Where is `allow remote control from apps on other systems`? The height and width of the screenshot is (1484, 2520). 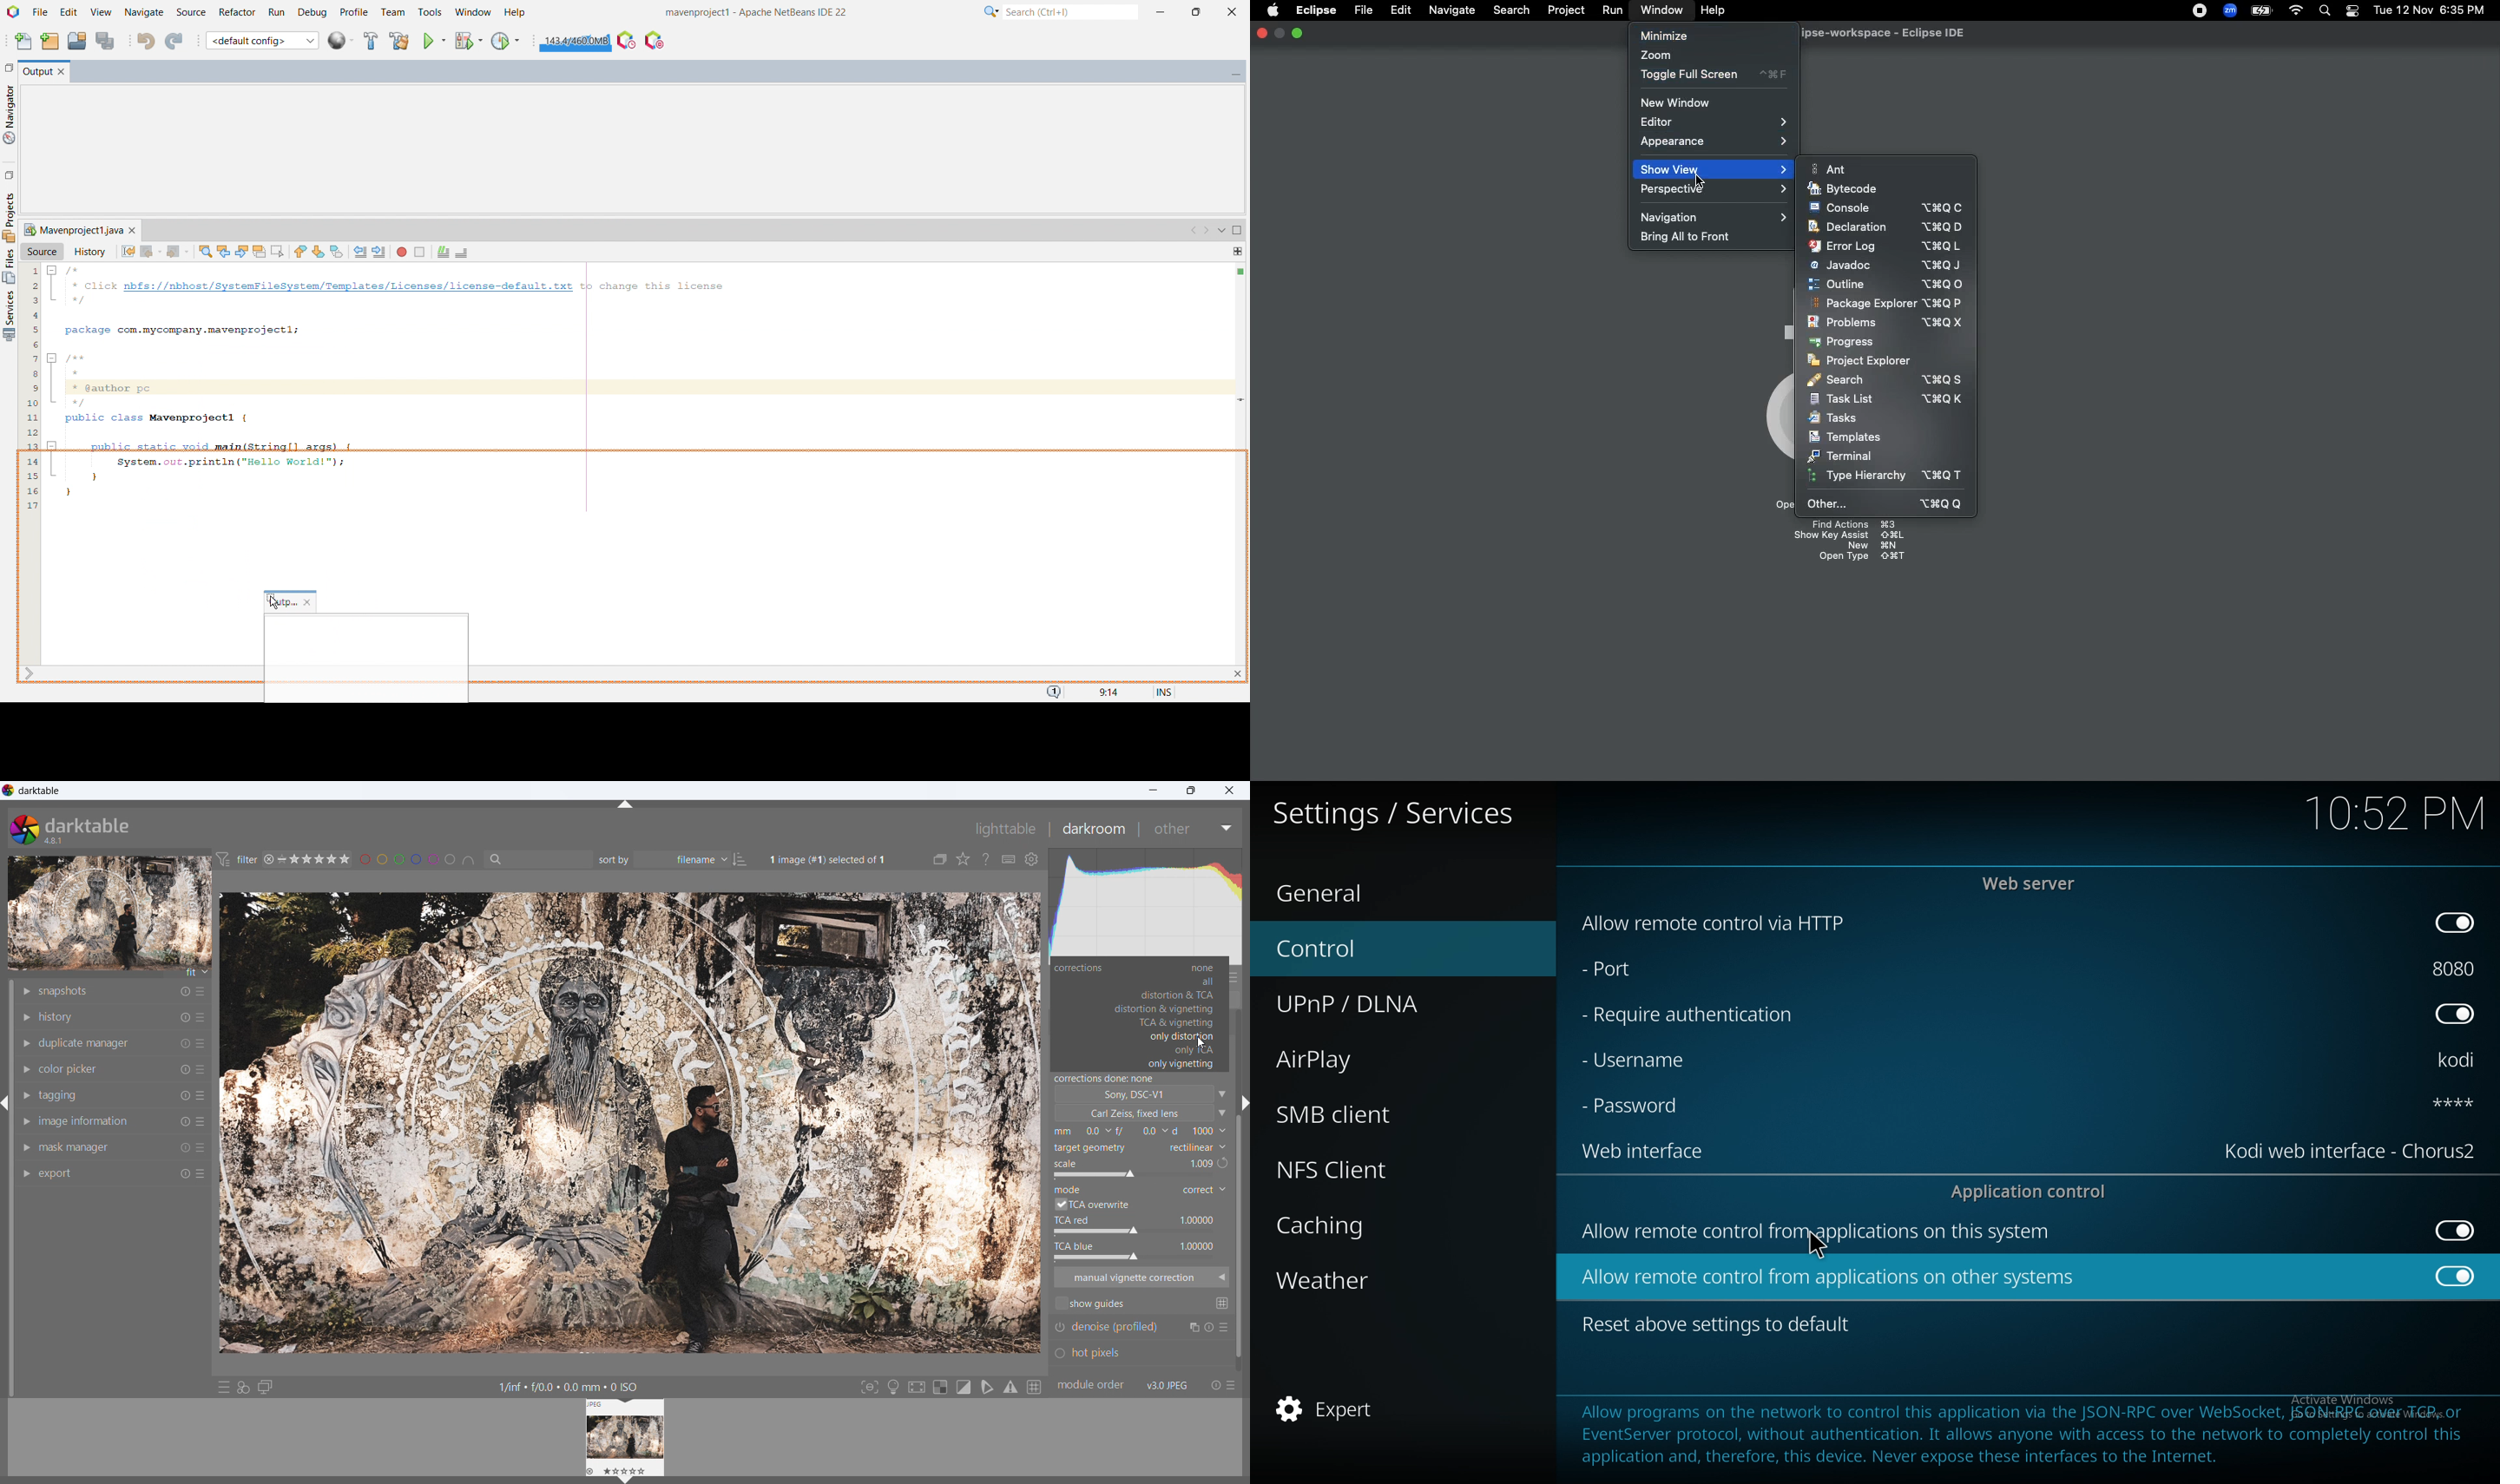 allow remote control from apps on other systems is located at coordinates (1831, 1277).